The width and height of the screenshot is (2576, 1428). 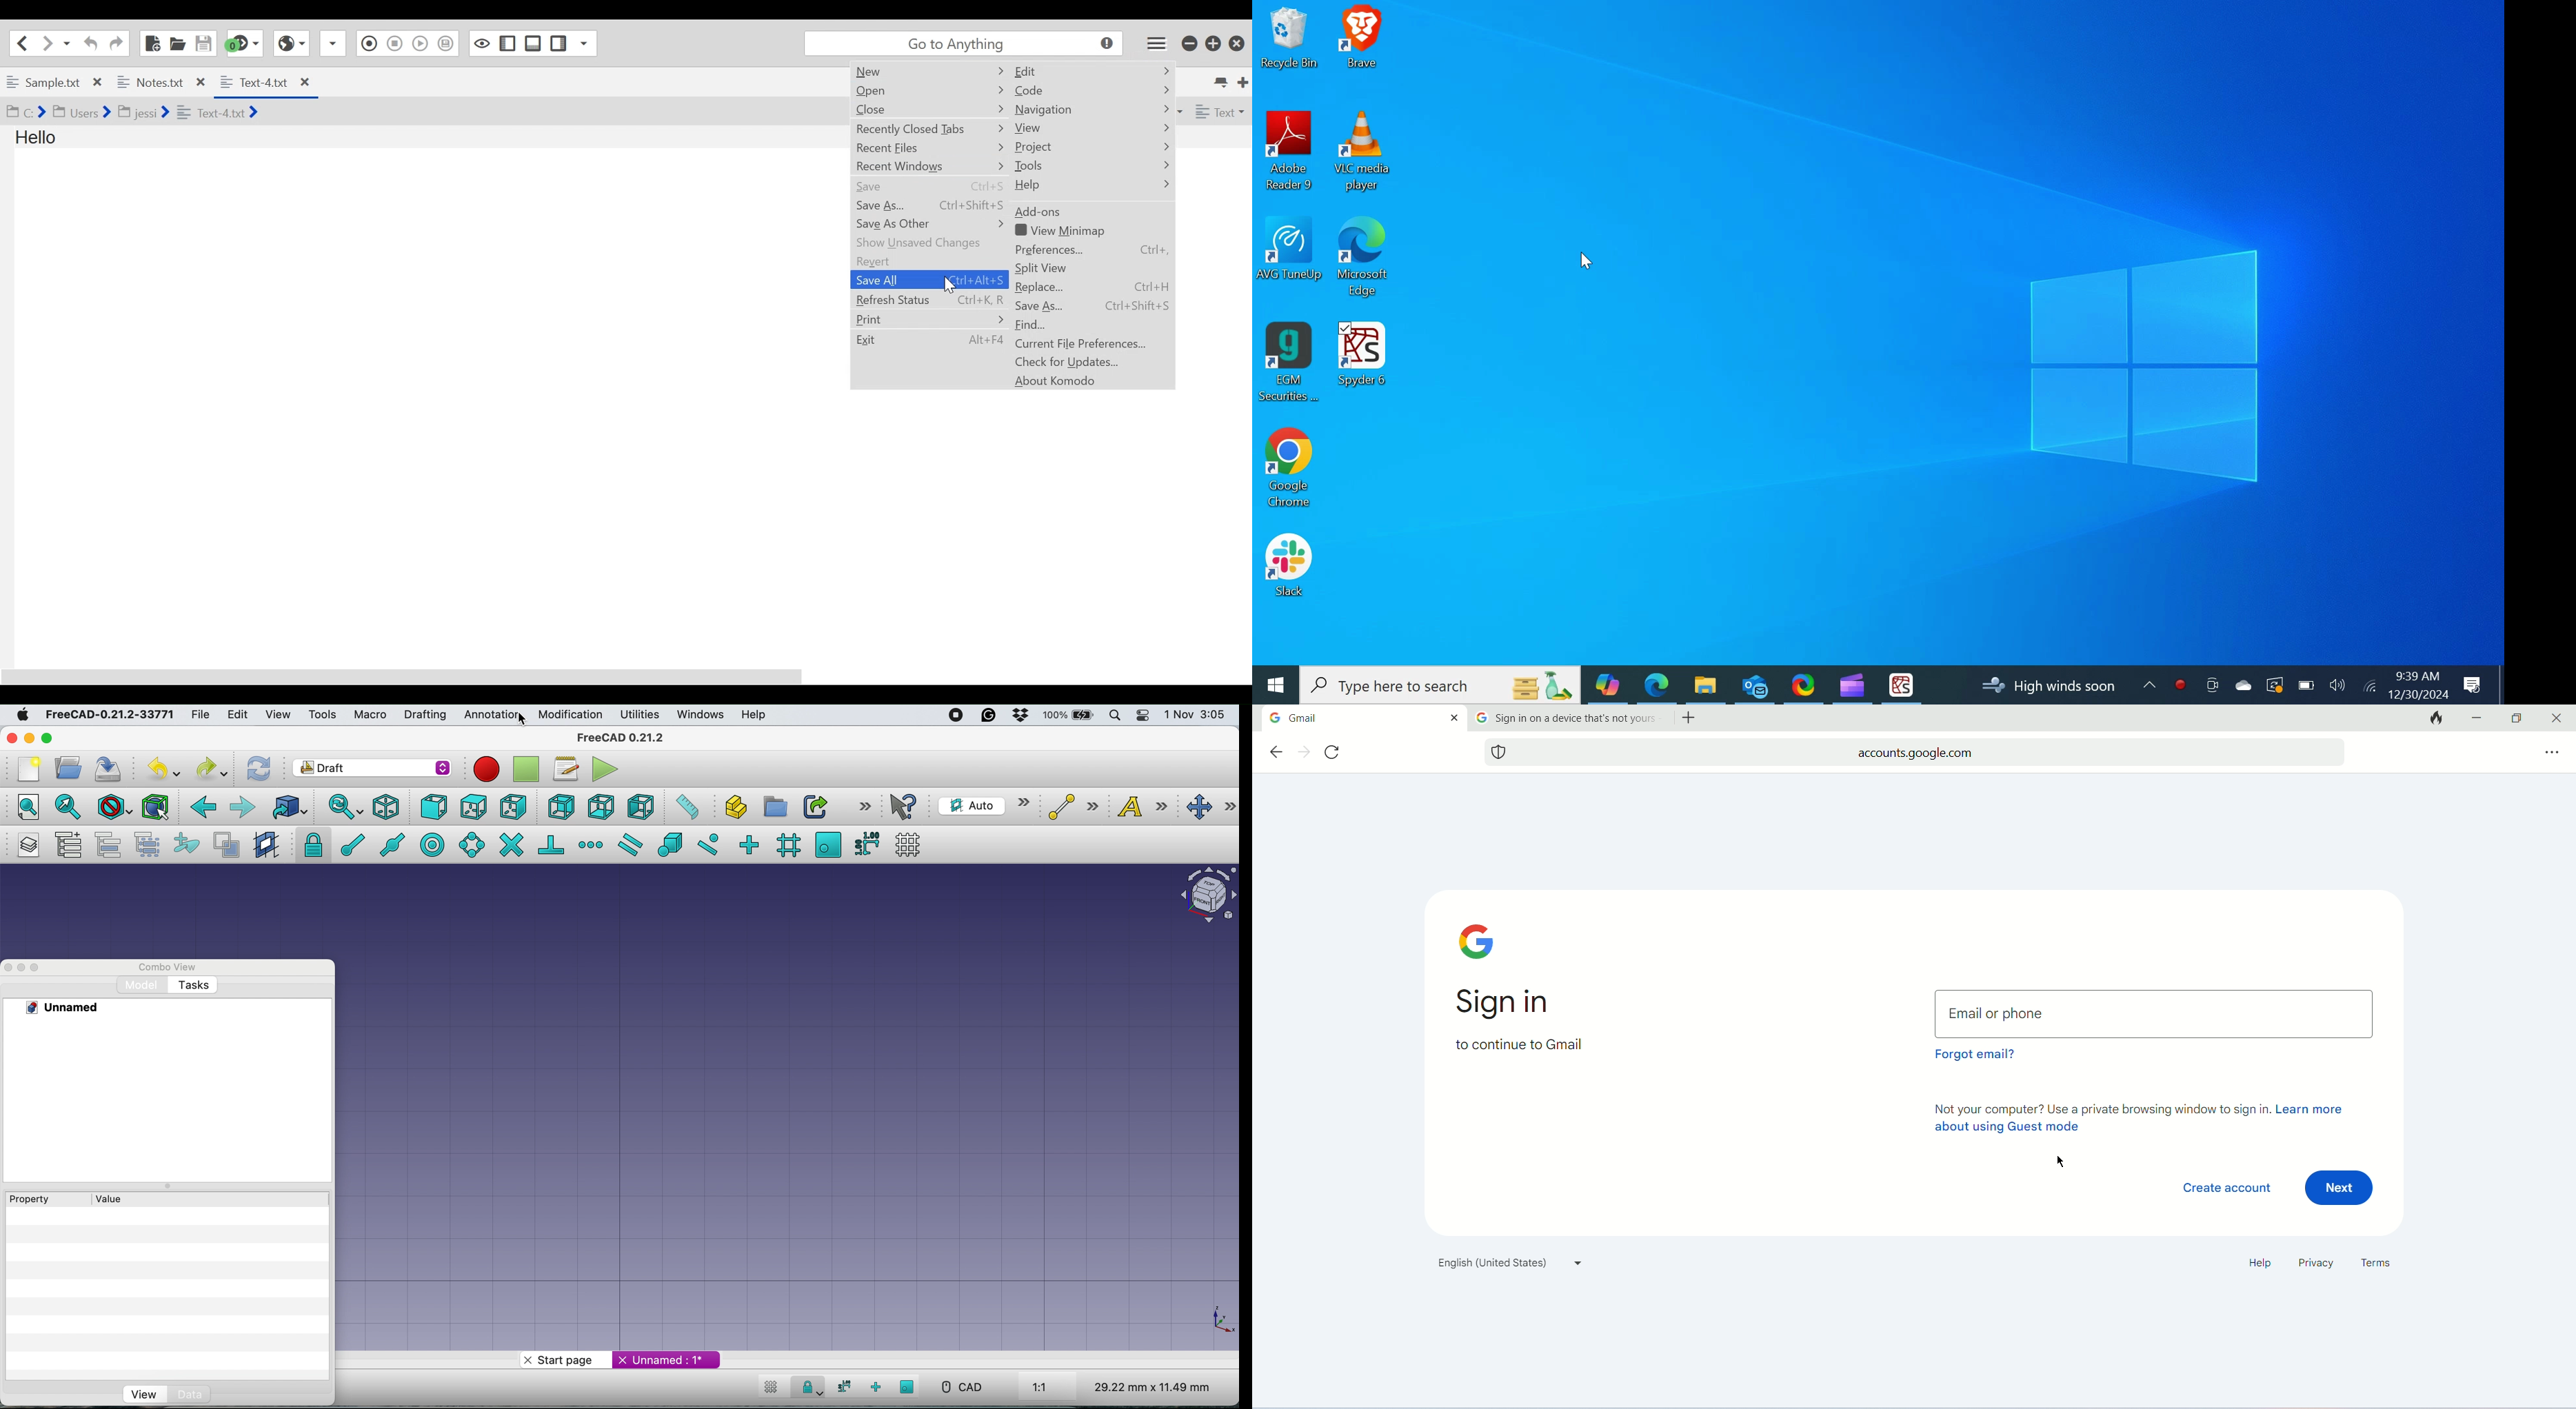 I want to click on save, so click(x=107, y=767).